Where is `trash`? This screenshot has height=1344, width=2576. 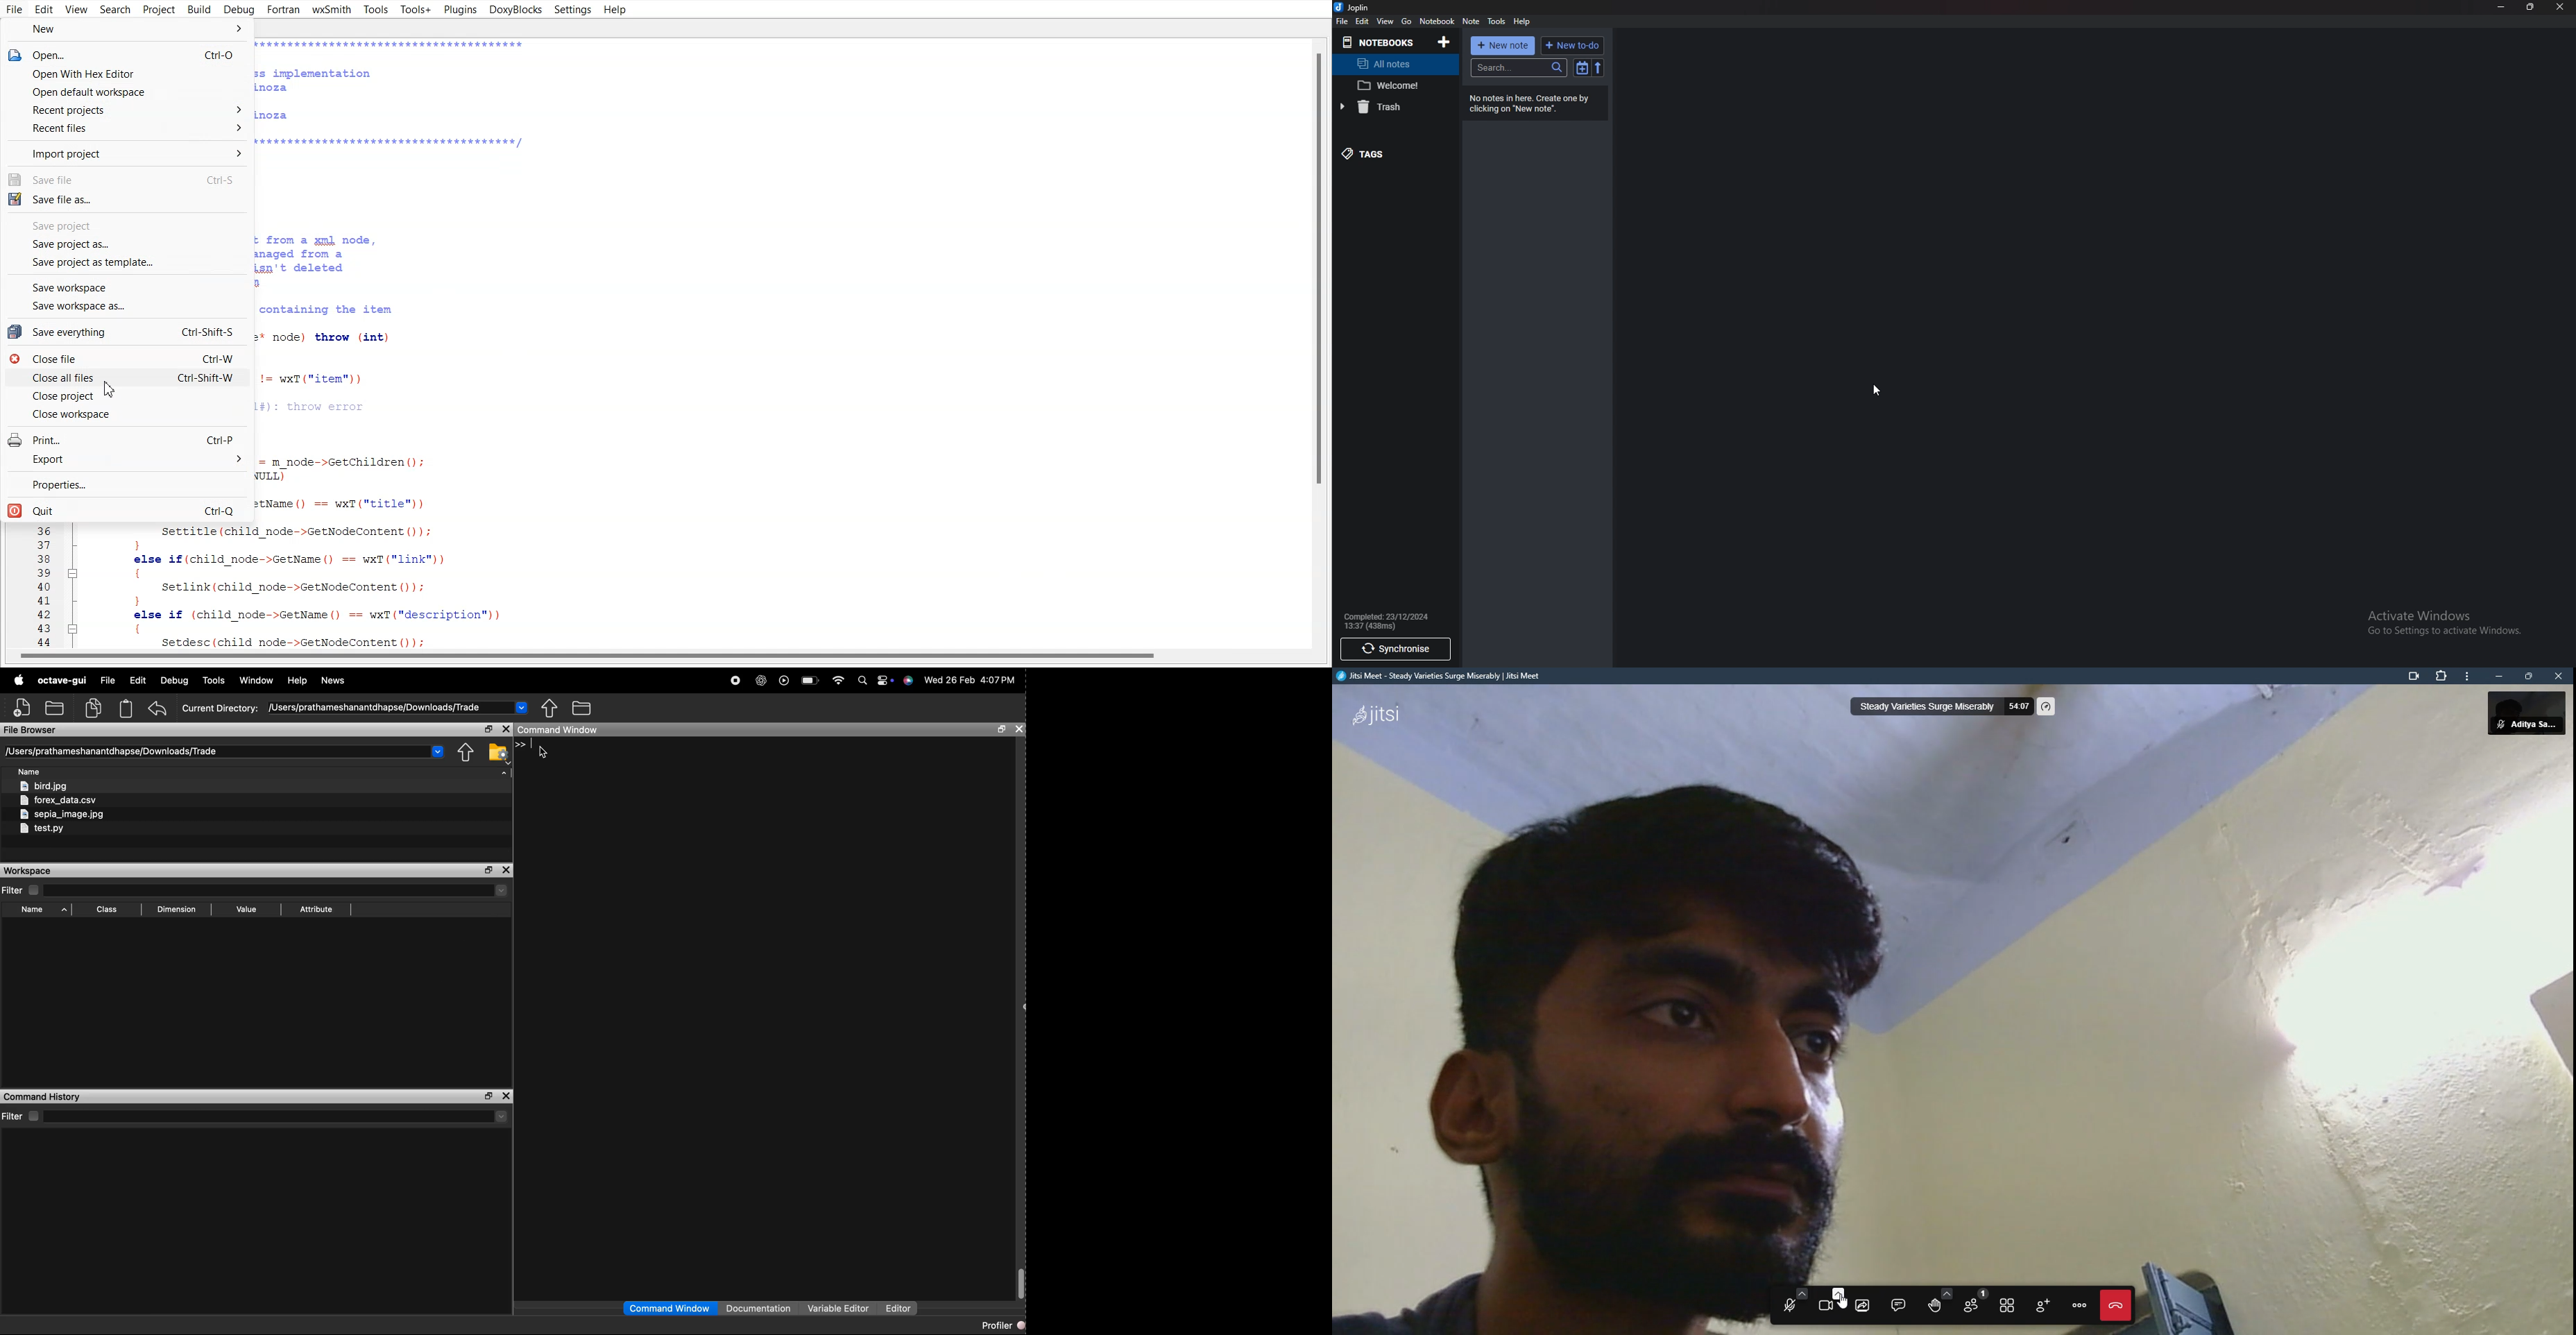 trash is located at coordinates (1392, 108).